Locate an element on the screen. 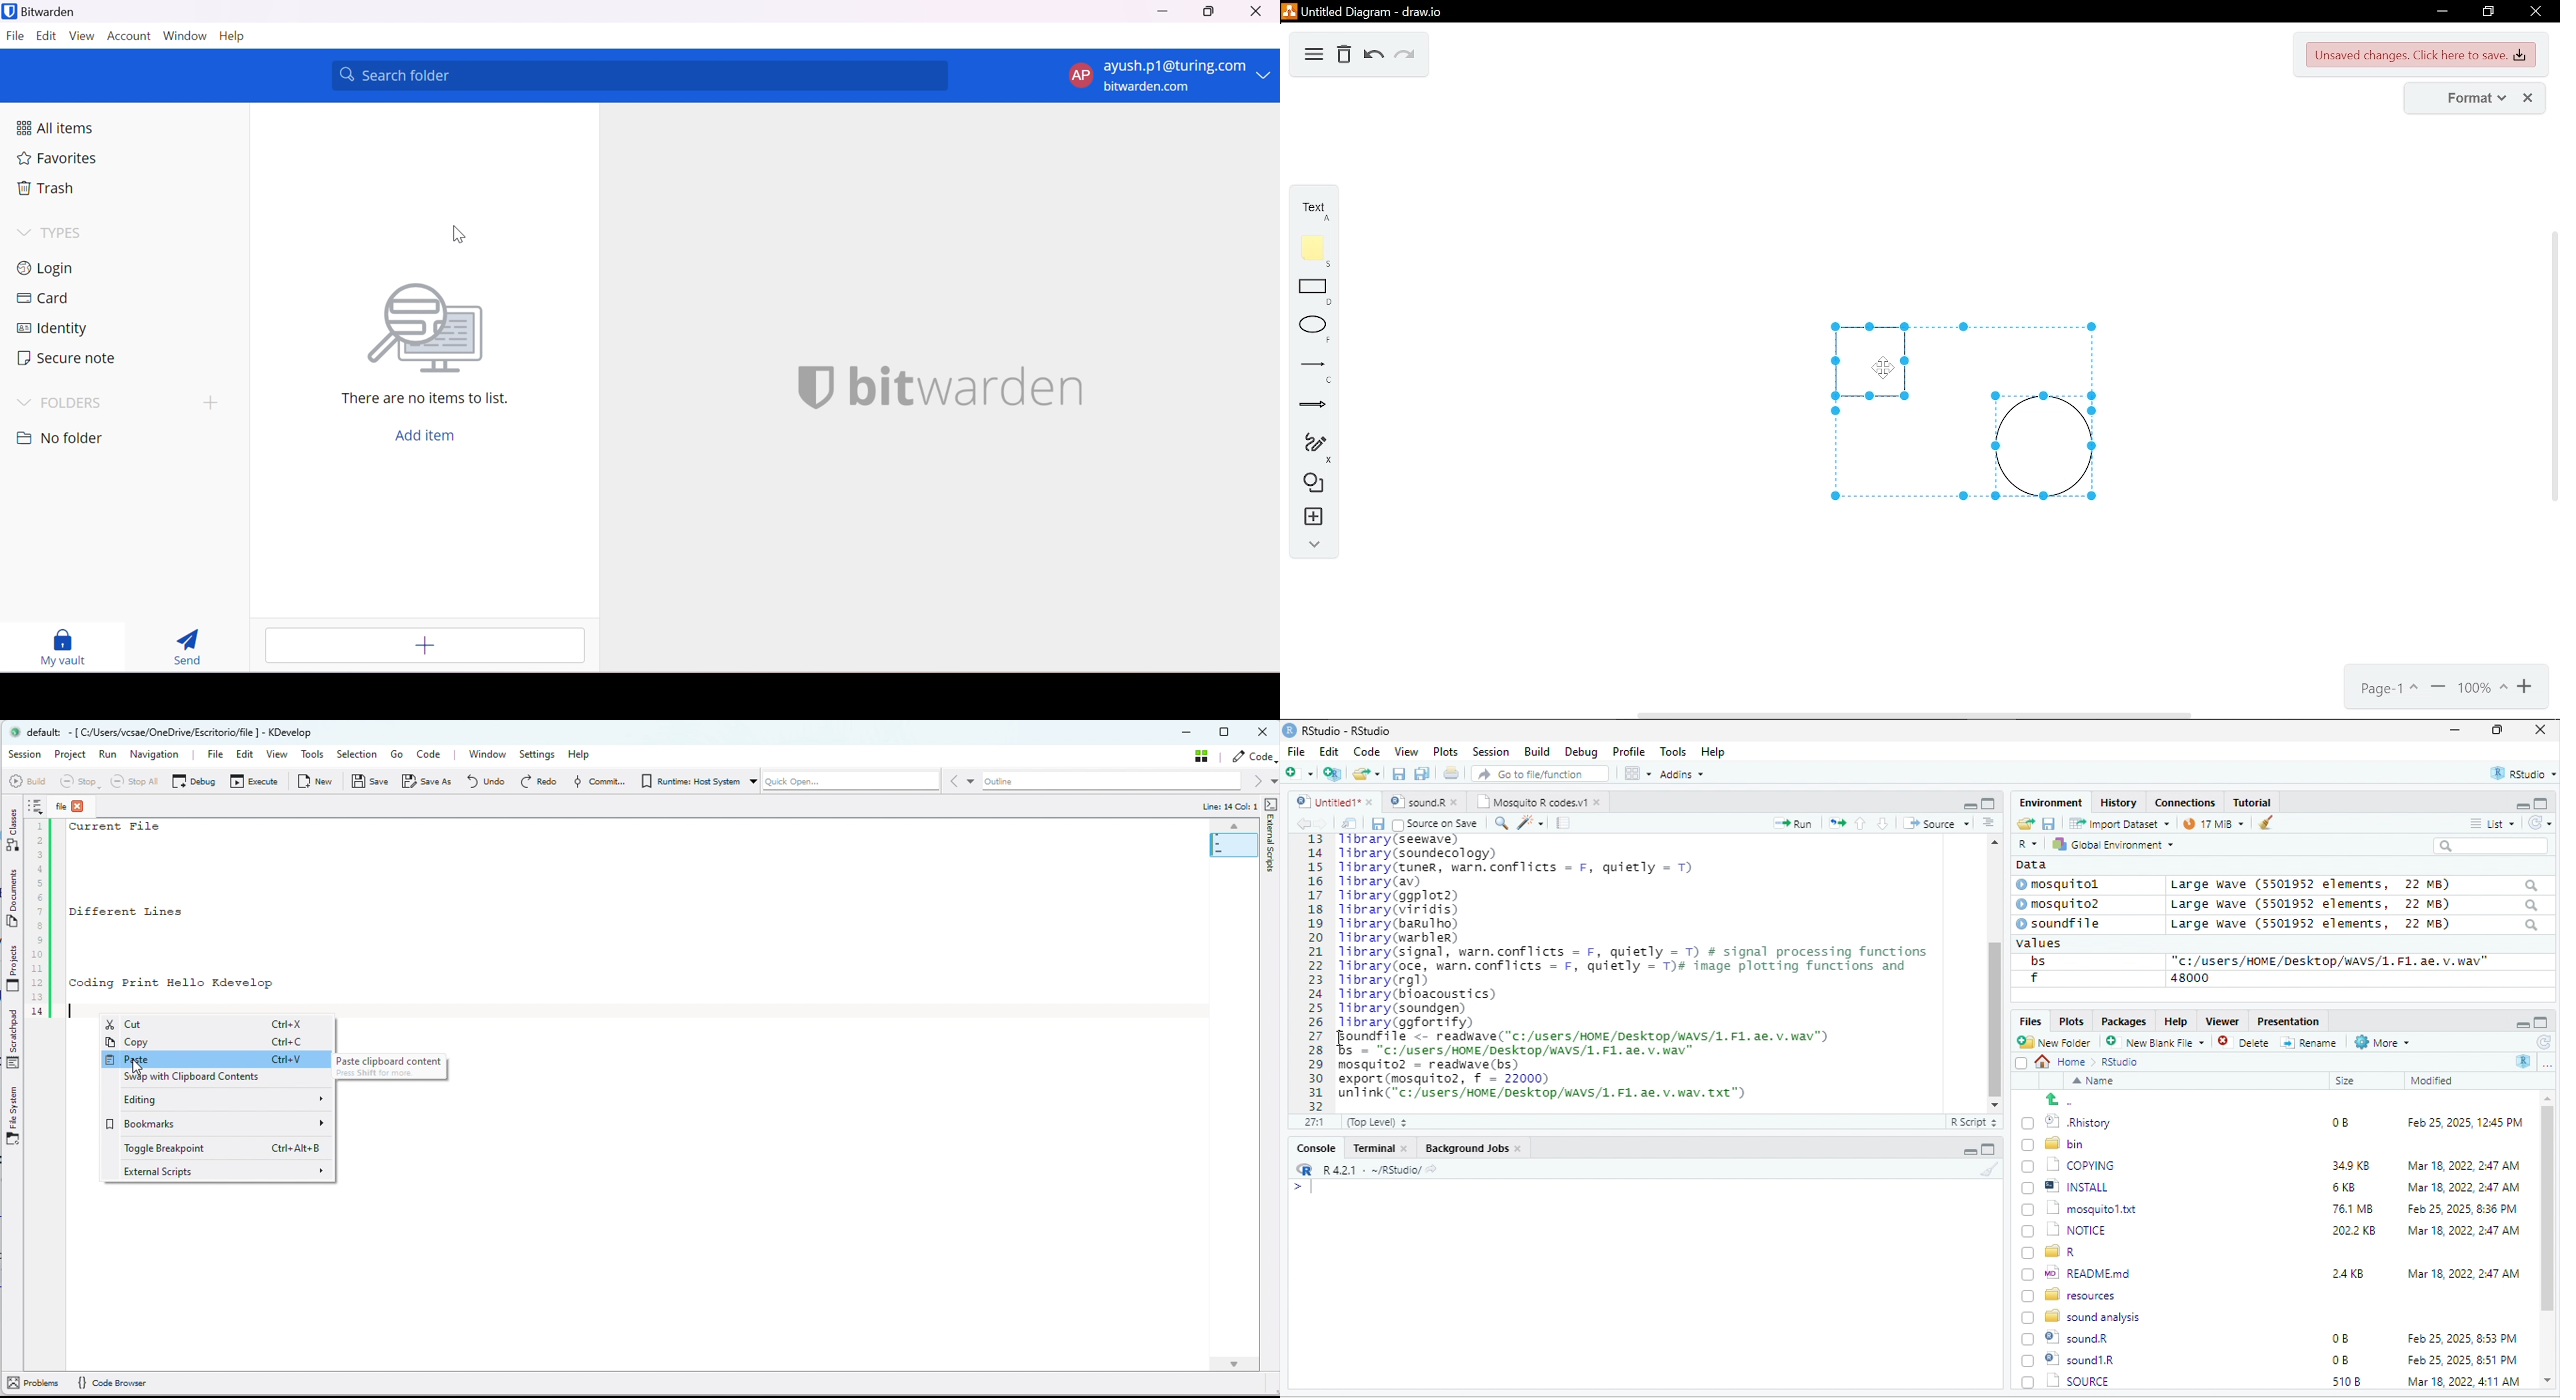 This screenshot has height=1400, width=2576. Apr 26, 2022, 1:00 PM is located at coordinates (2464, 1383).